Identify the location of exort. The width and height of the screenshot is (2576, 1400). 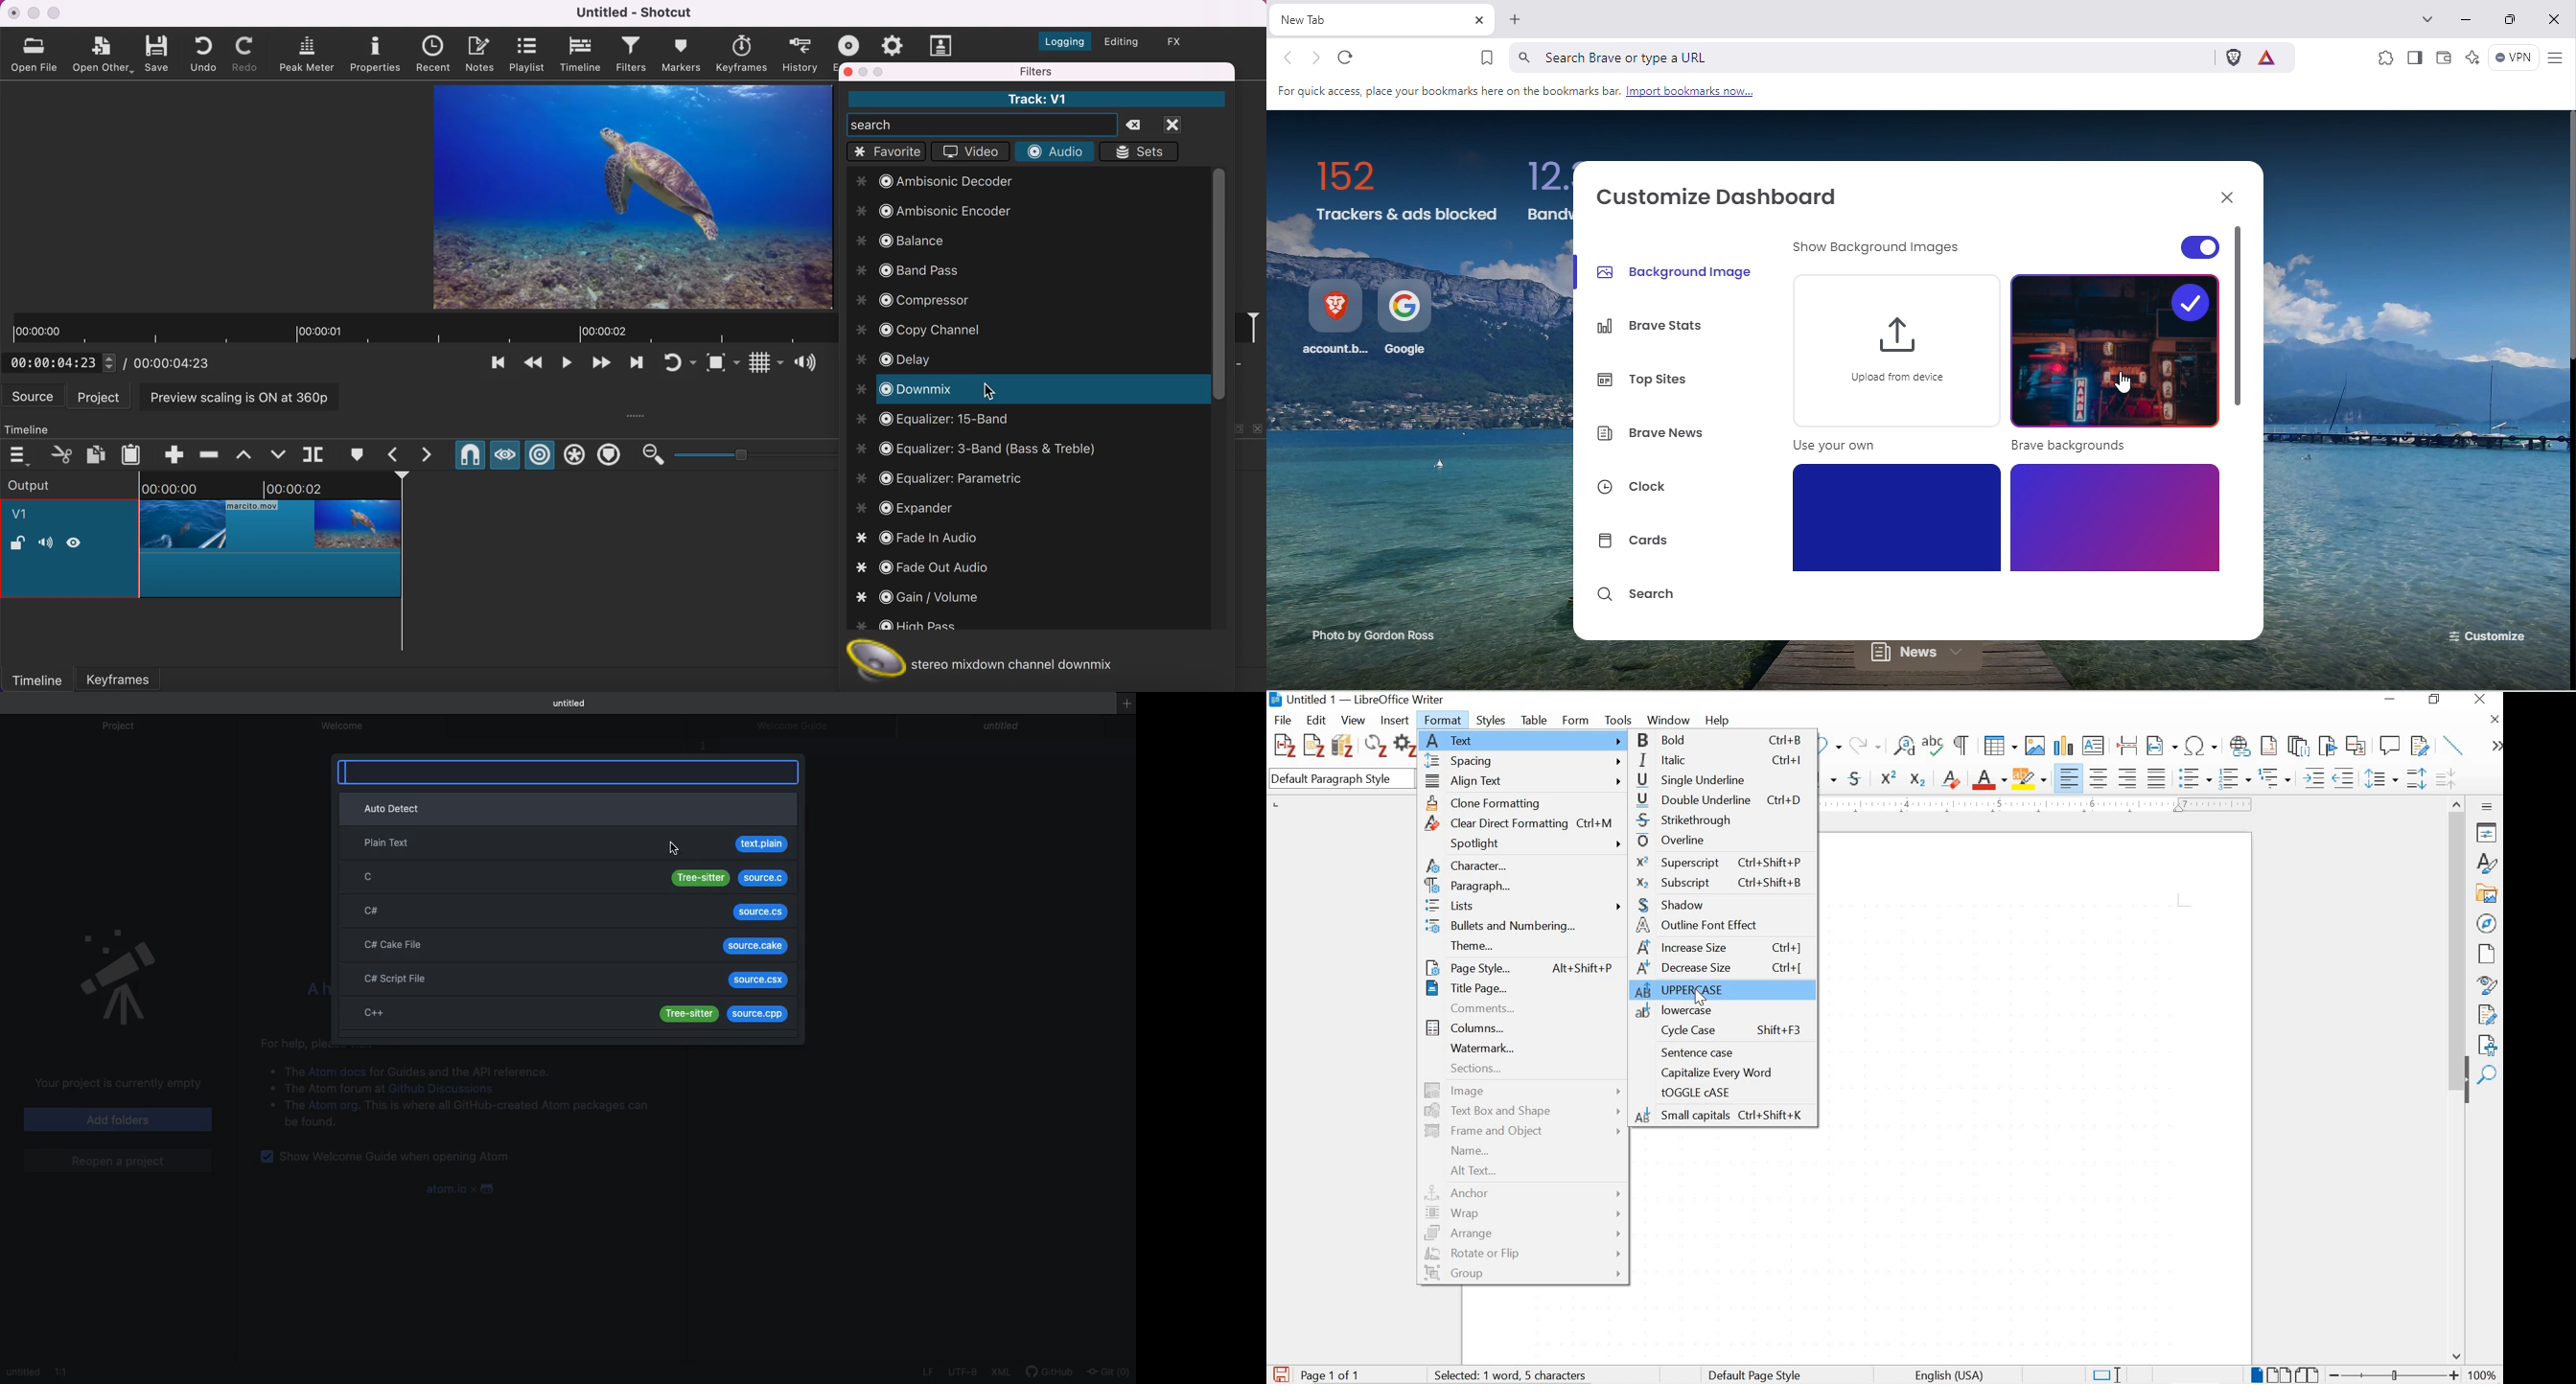
(852, 44).